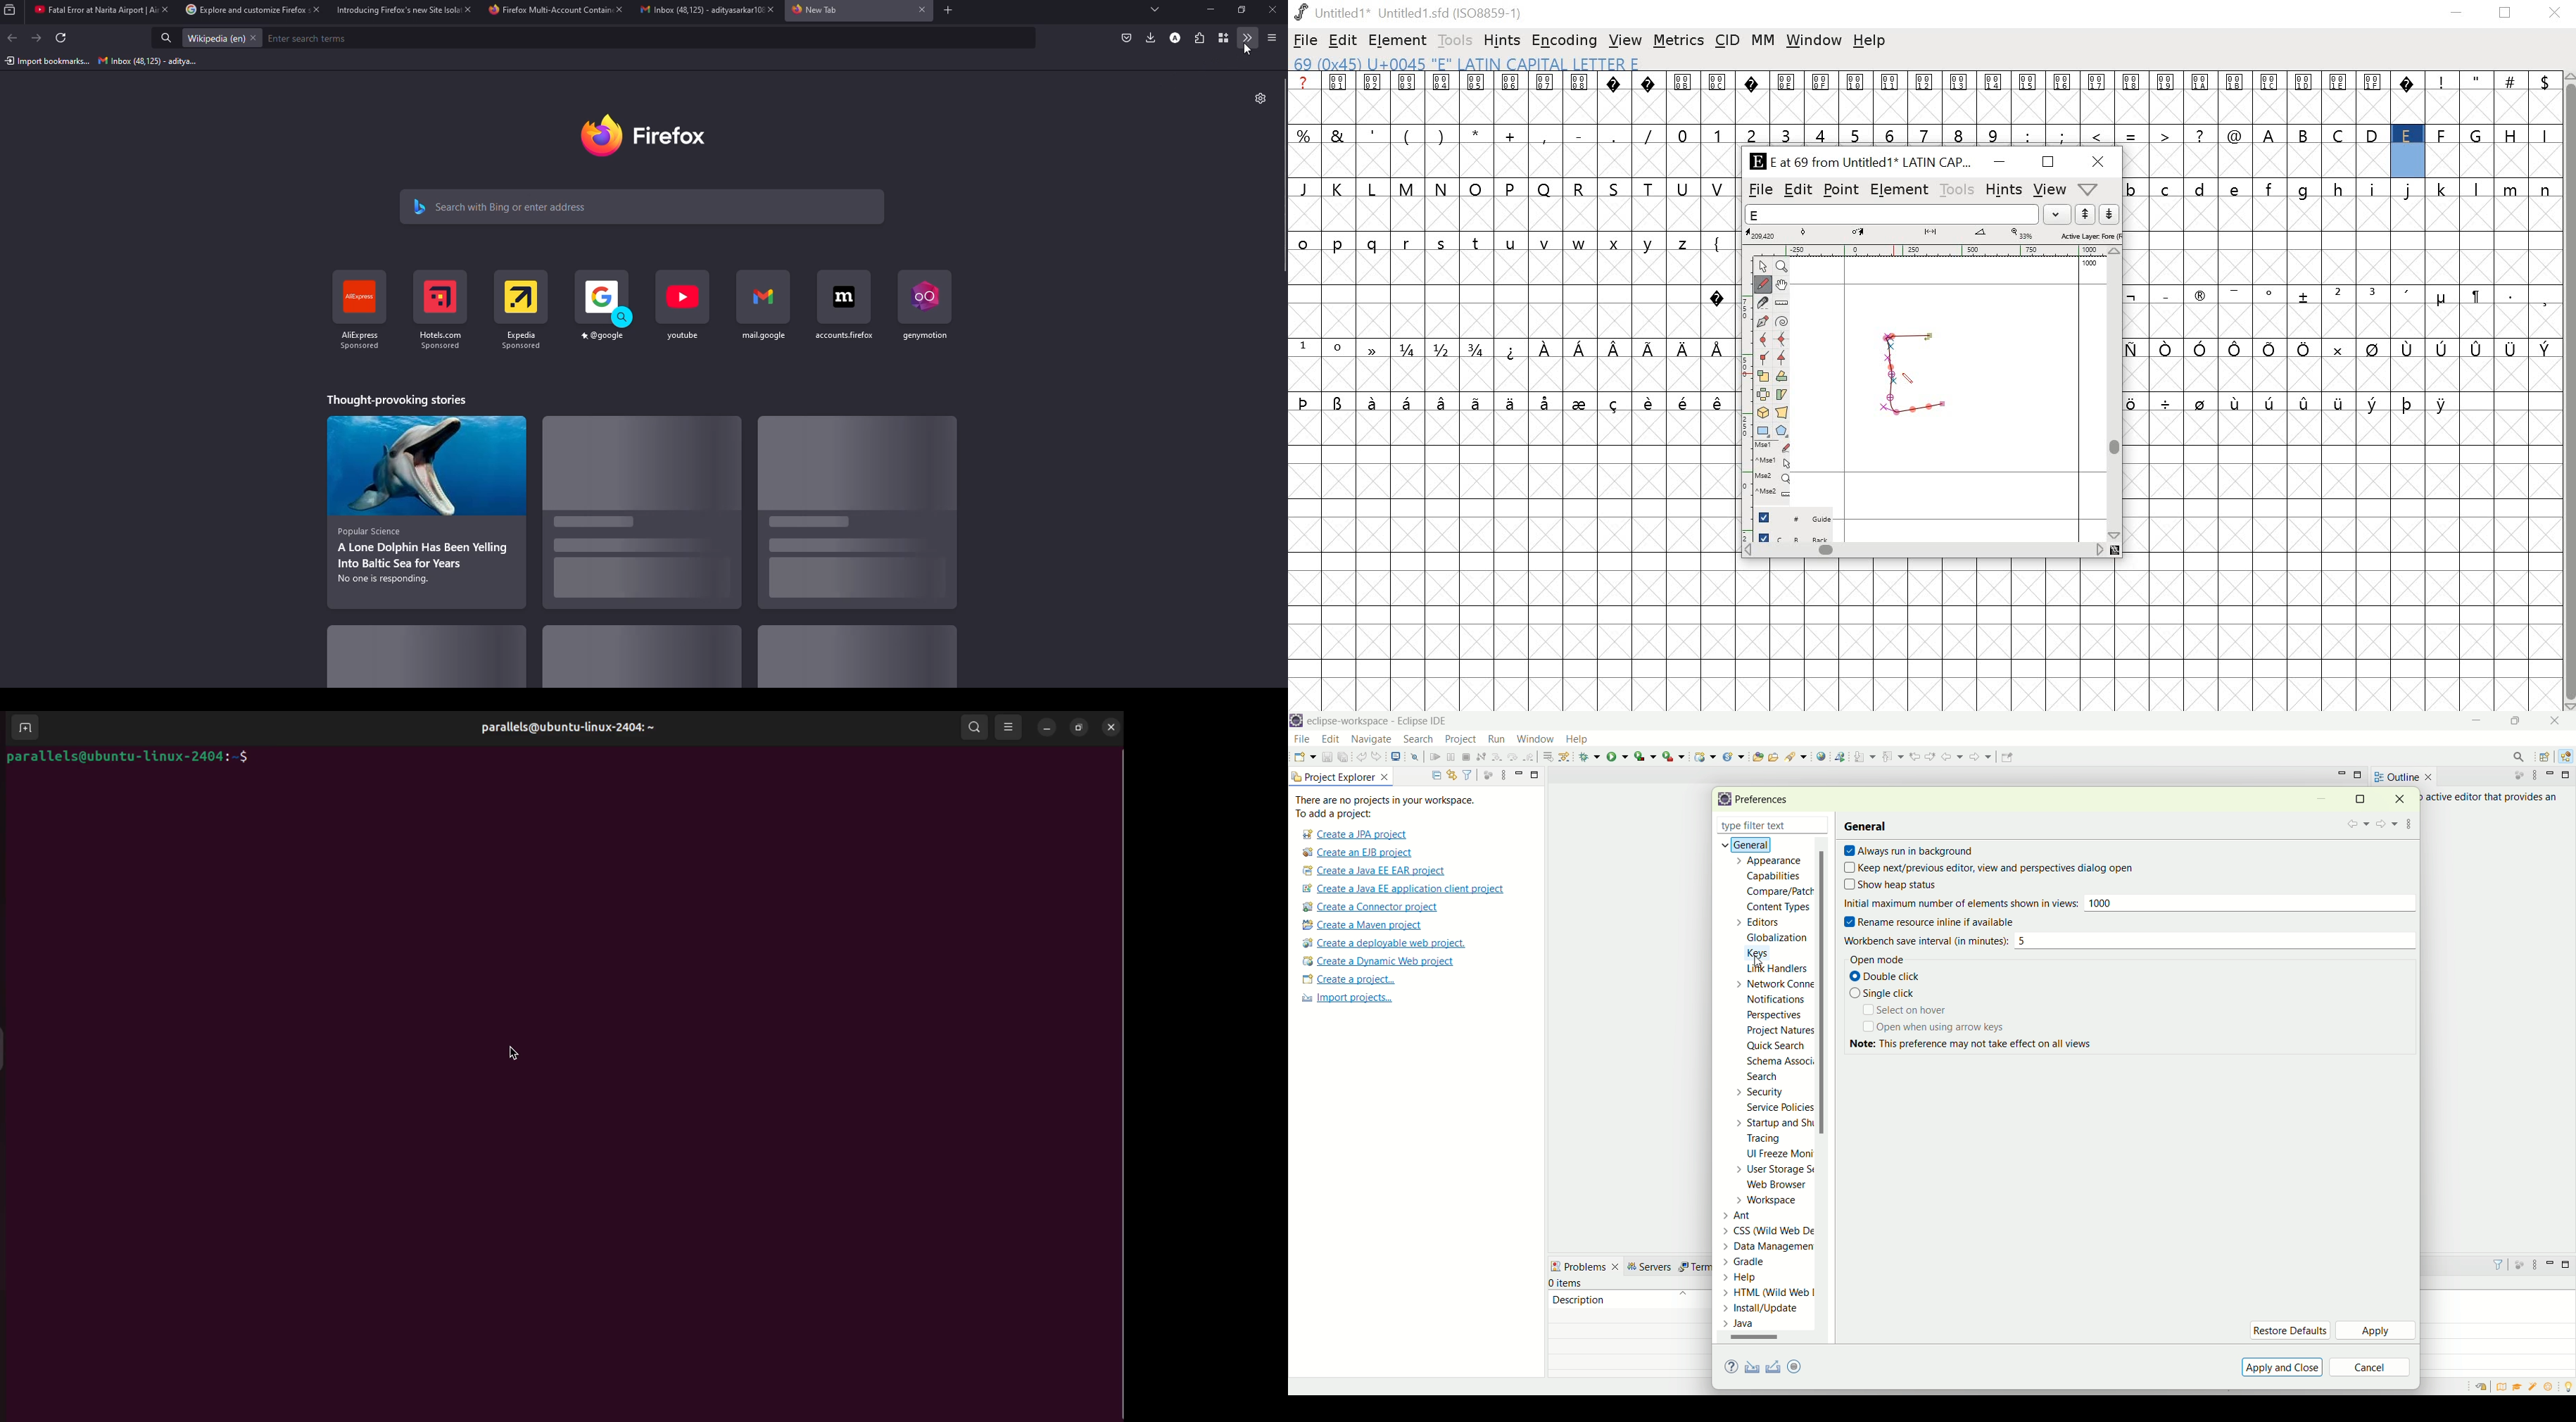 This screenshot has height=1428, width=2576. I want to click on tab, so click(817, 11).